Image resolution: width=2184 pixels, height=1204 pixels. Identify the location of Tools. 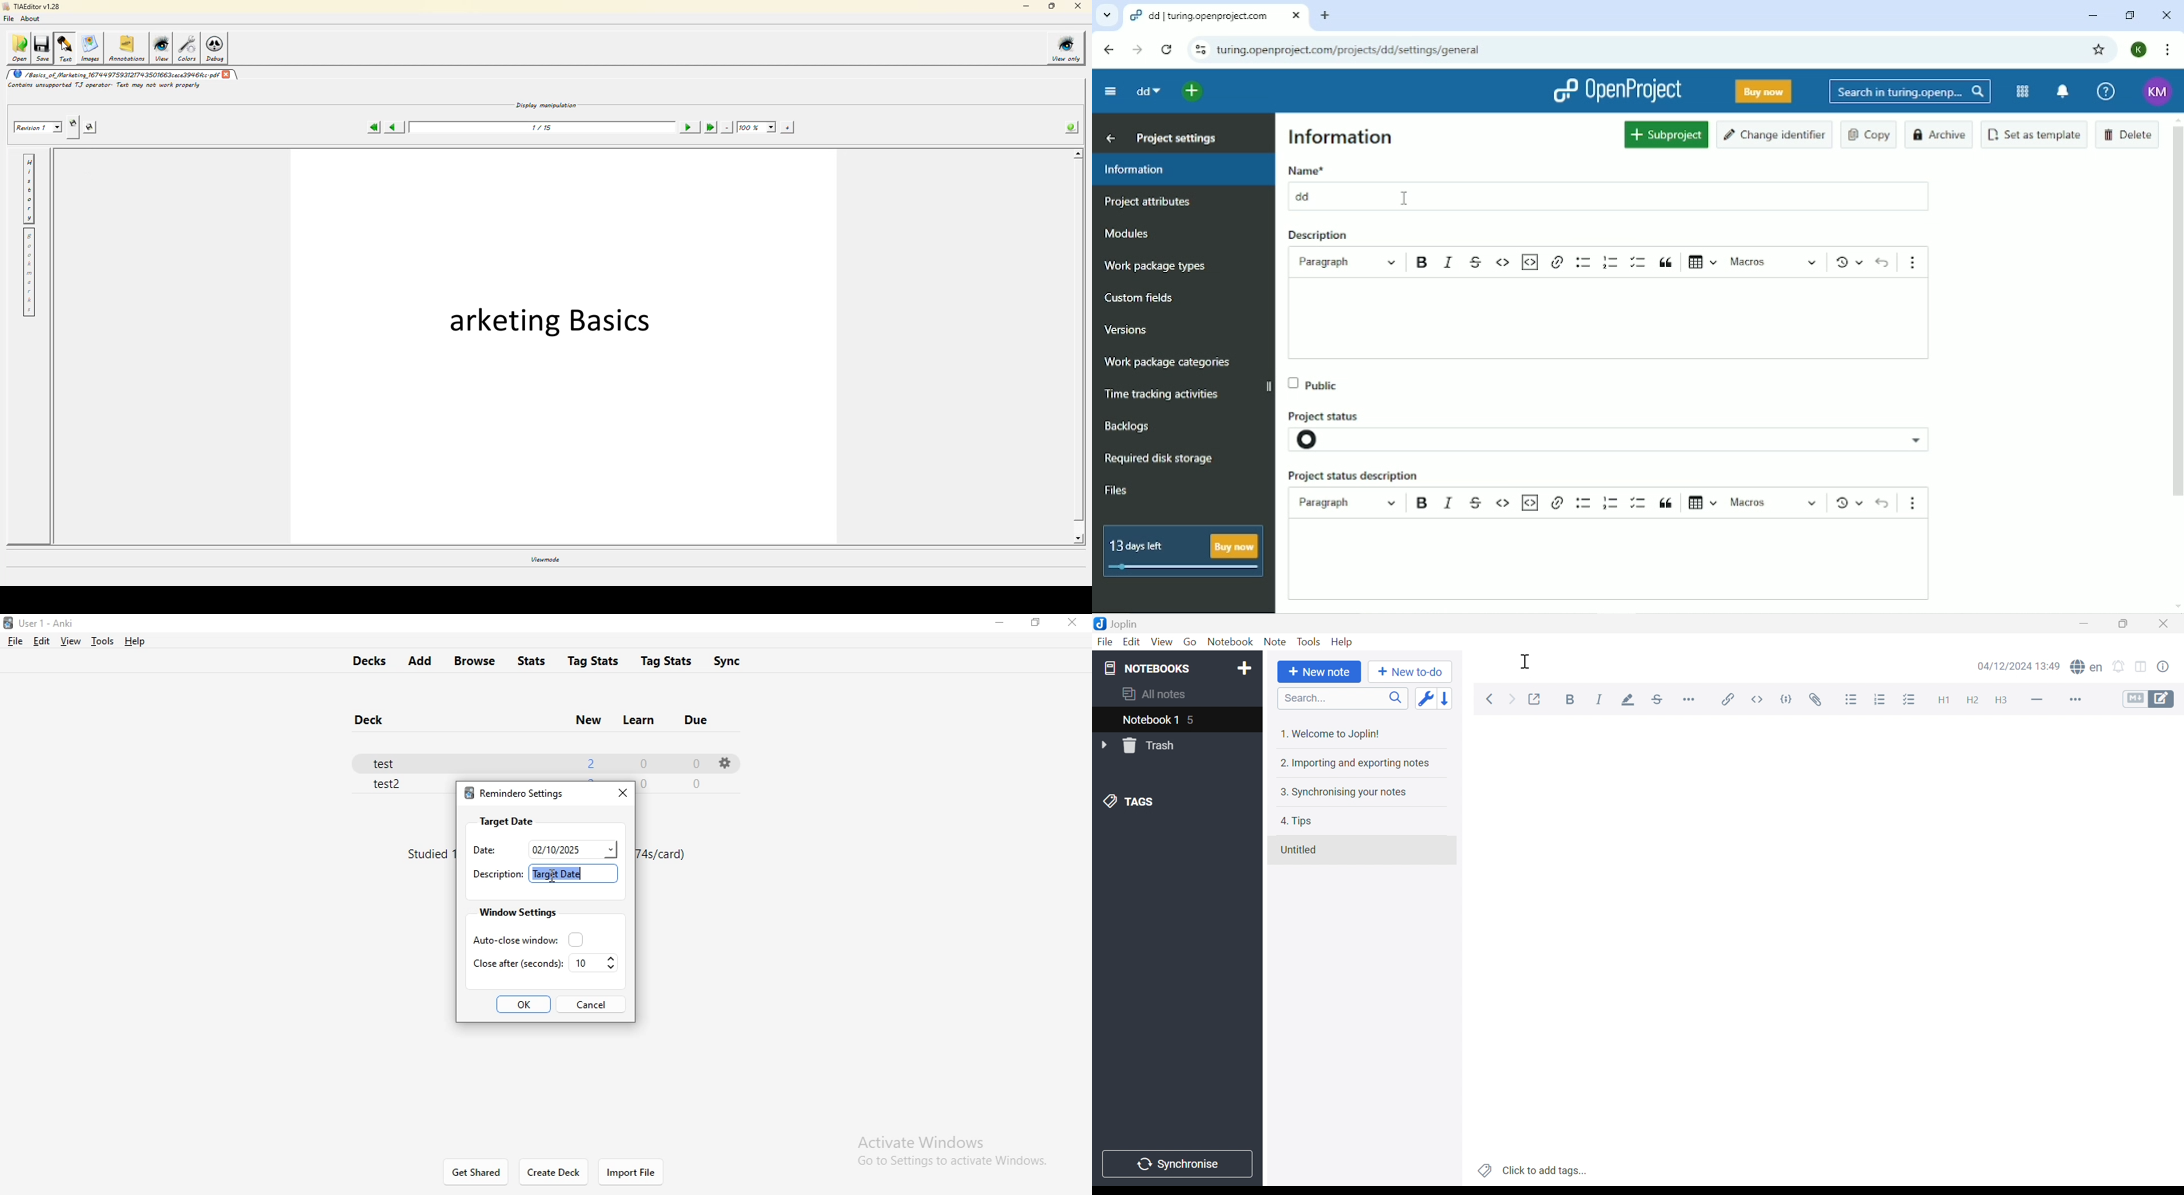
(1309, 641).